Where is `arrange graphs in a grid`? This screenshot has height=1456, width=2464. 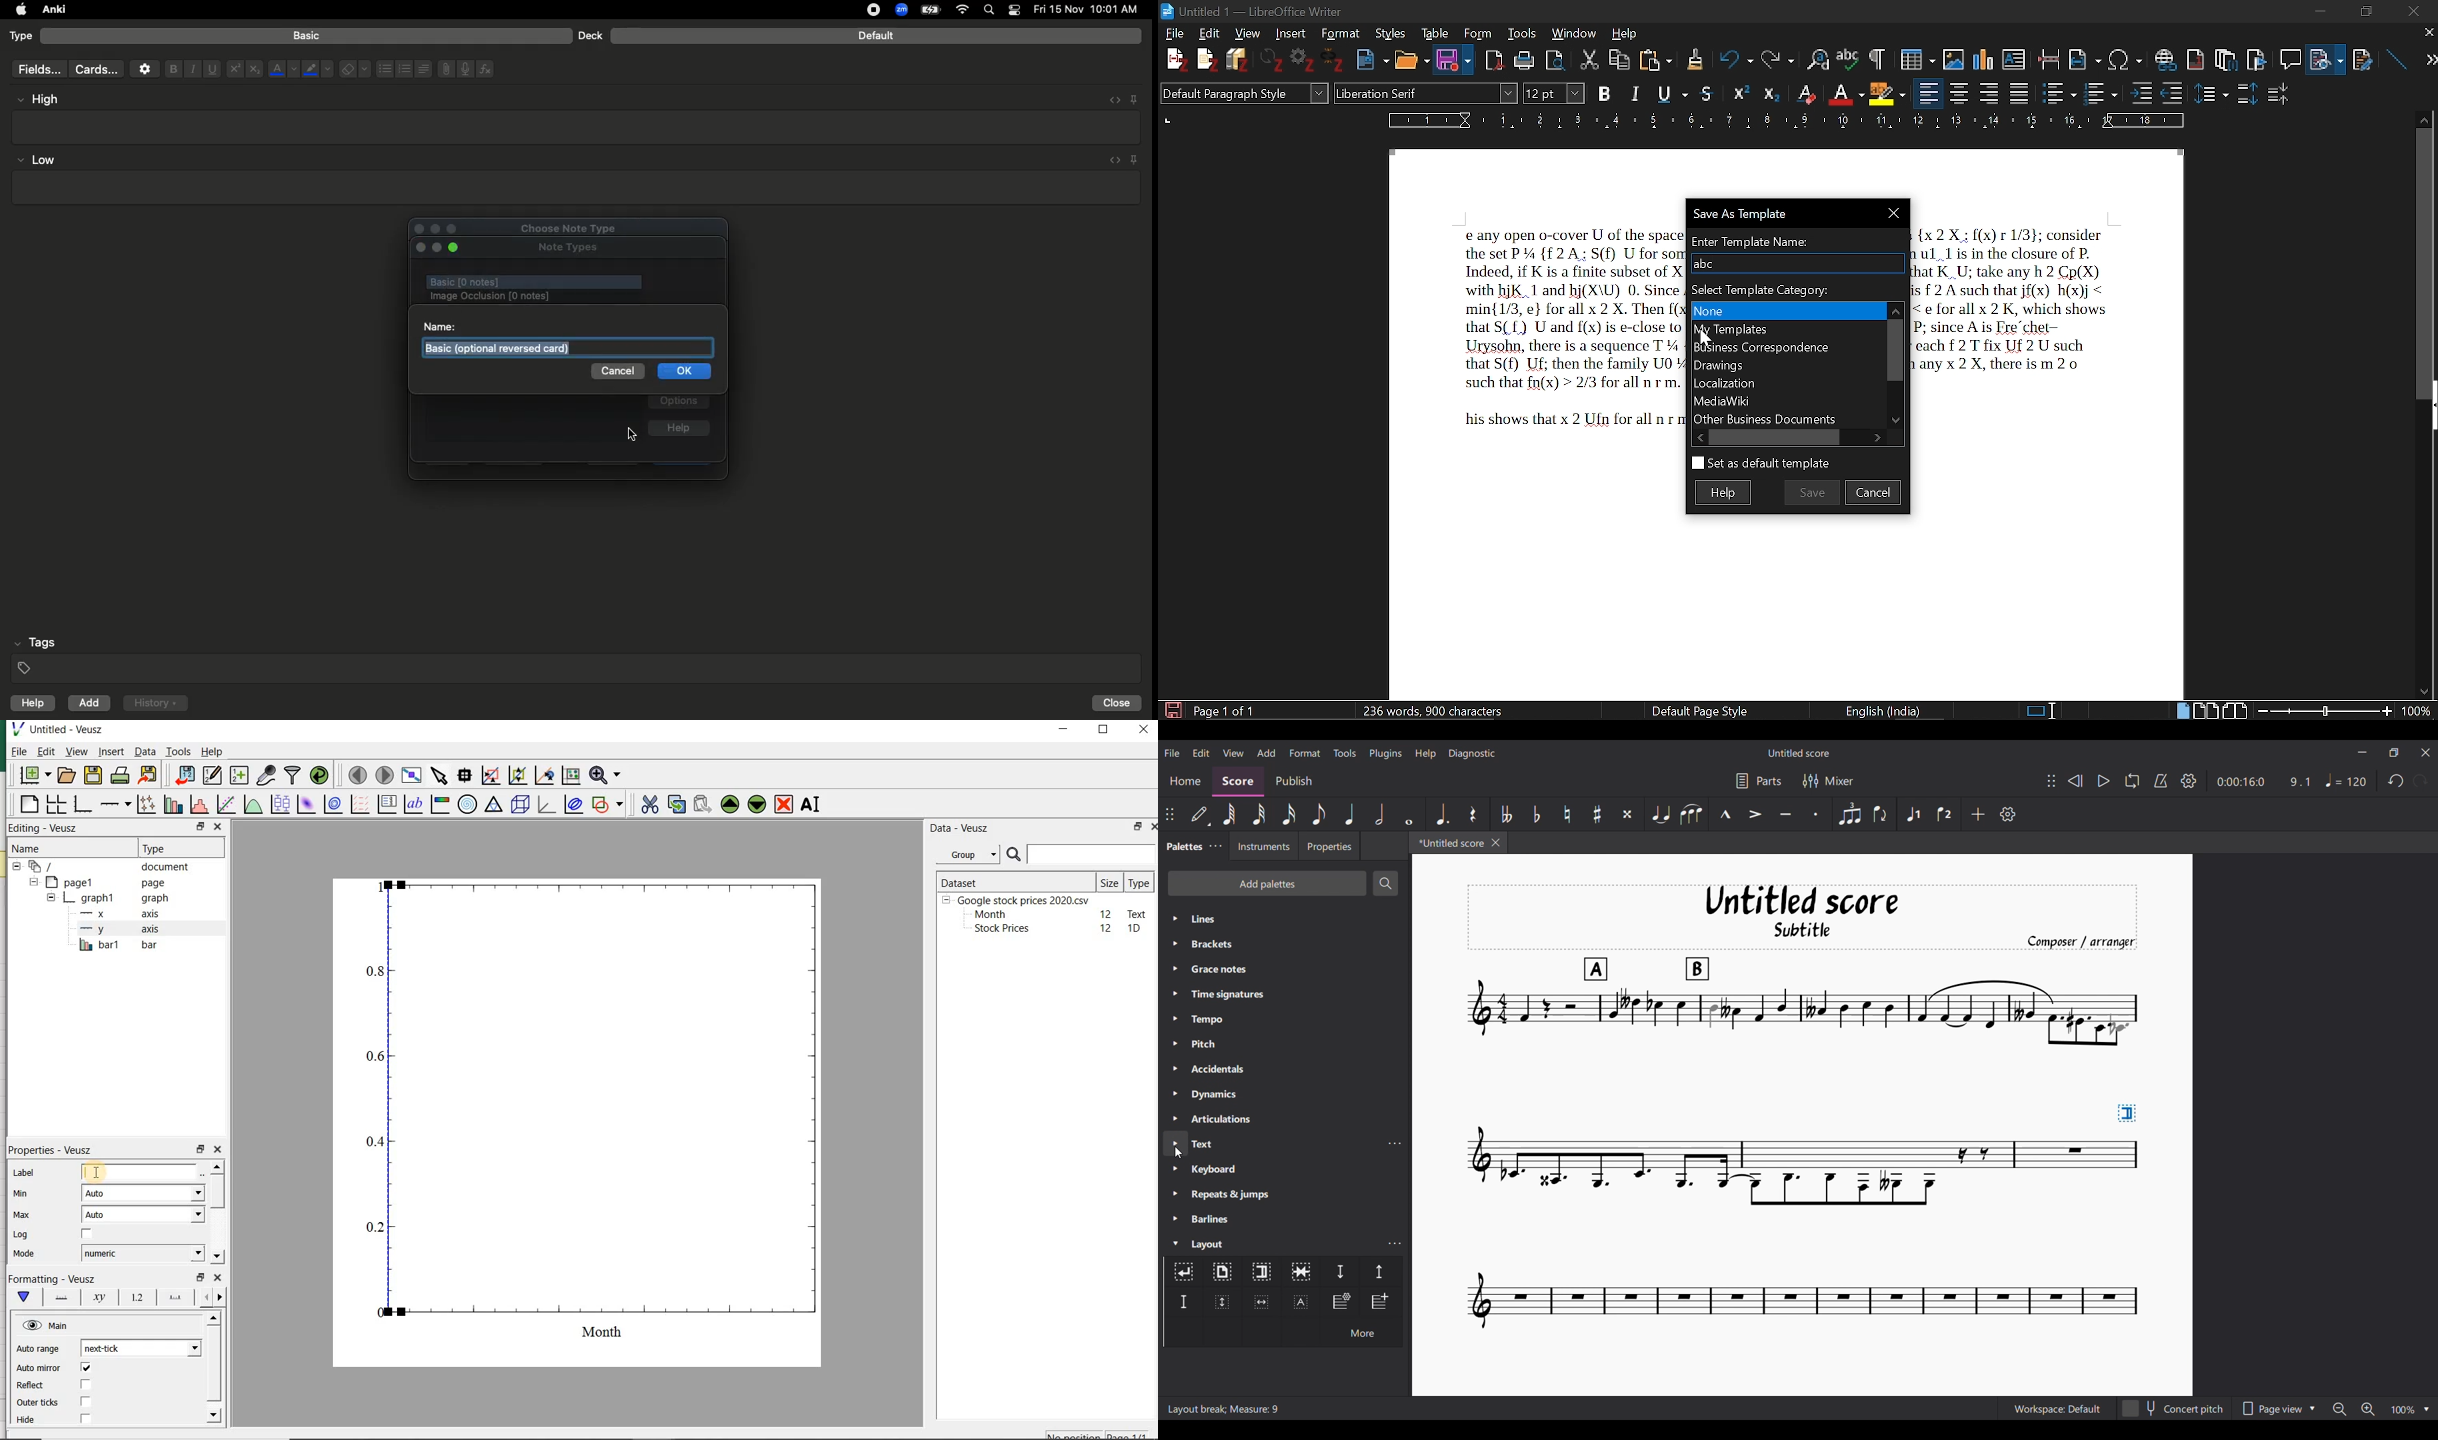 arrange graphs in a grid is located at coordinates (54, 805).